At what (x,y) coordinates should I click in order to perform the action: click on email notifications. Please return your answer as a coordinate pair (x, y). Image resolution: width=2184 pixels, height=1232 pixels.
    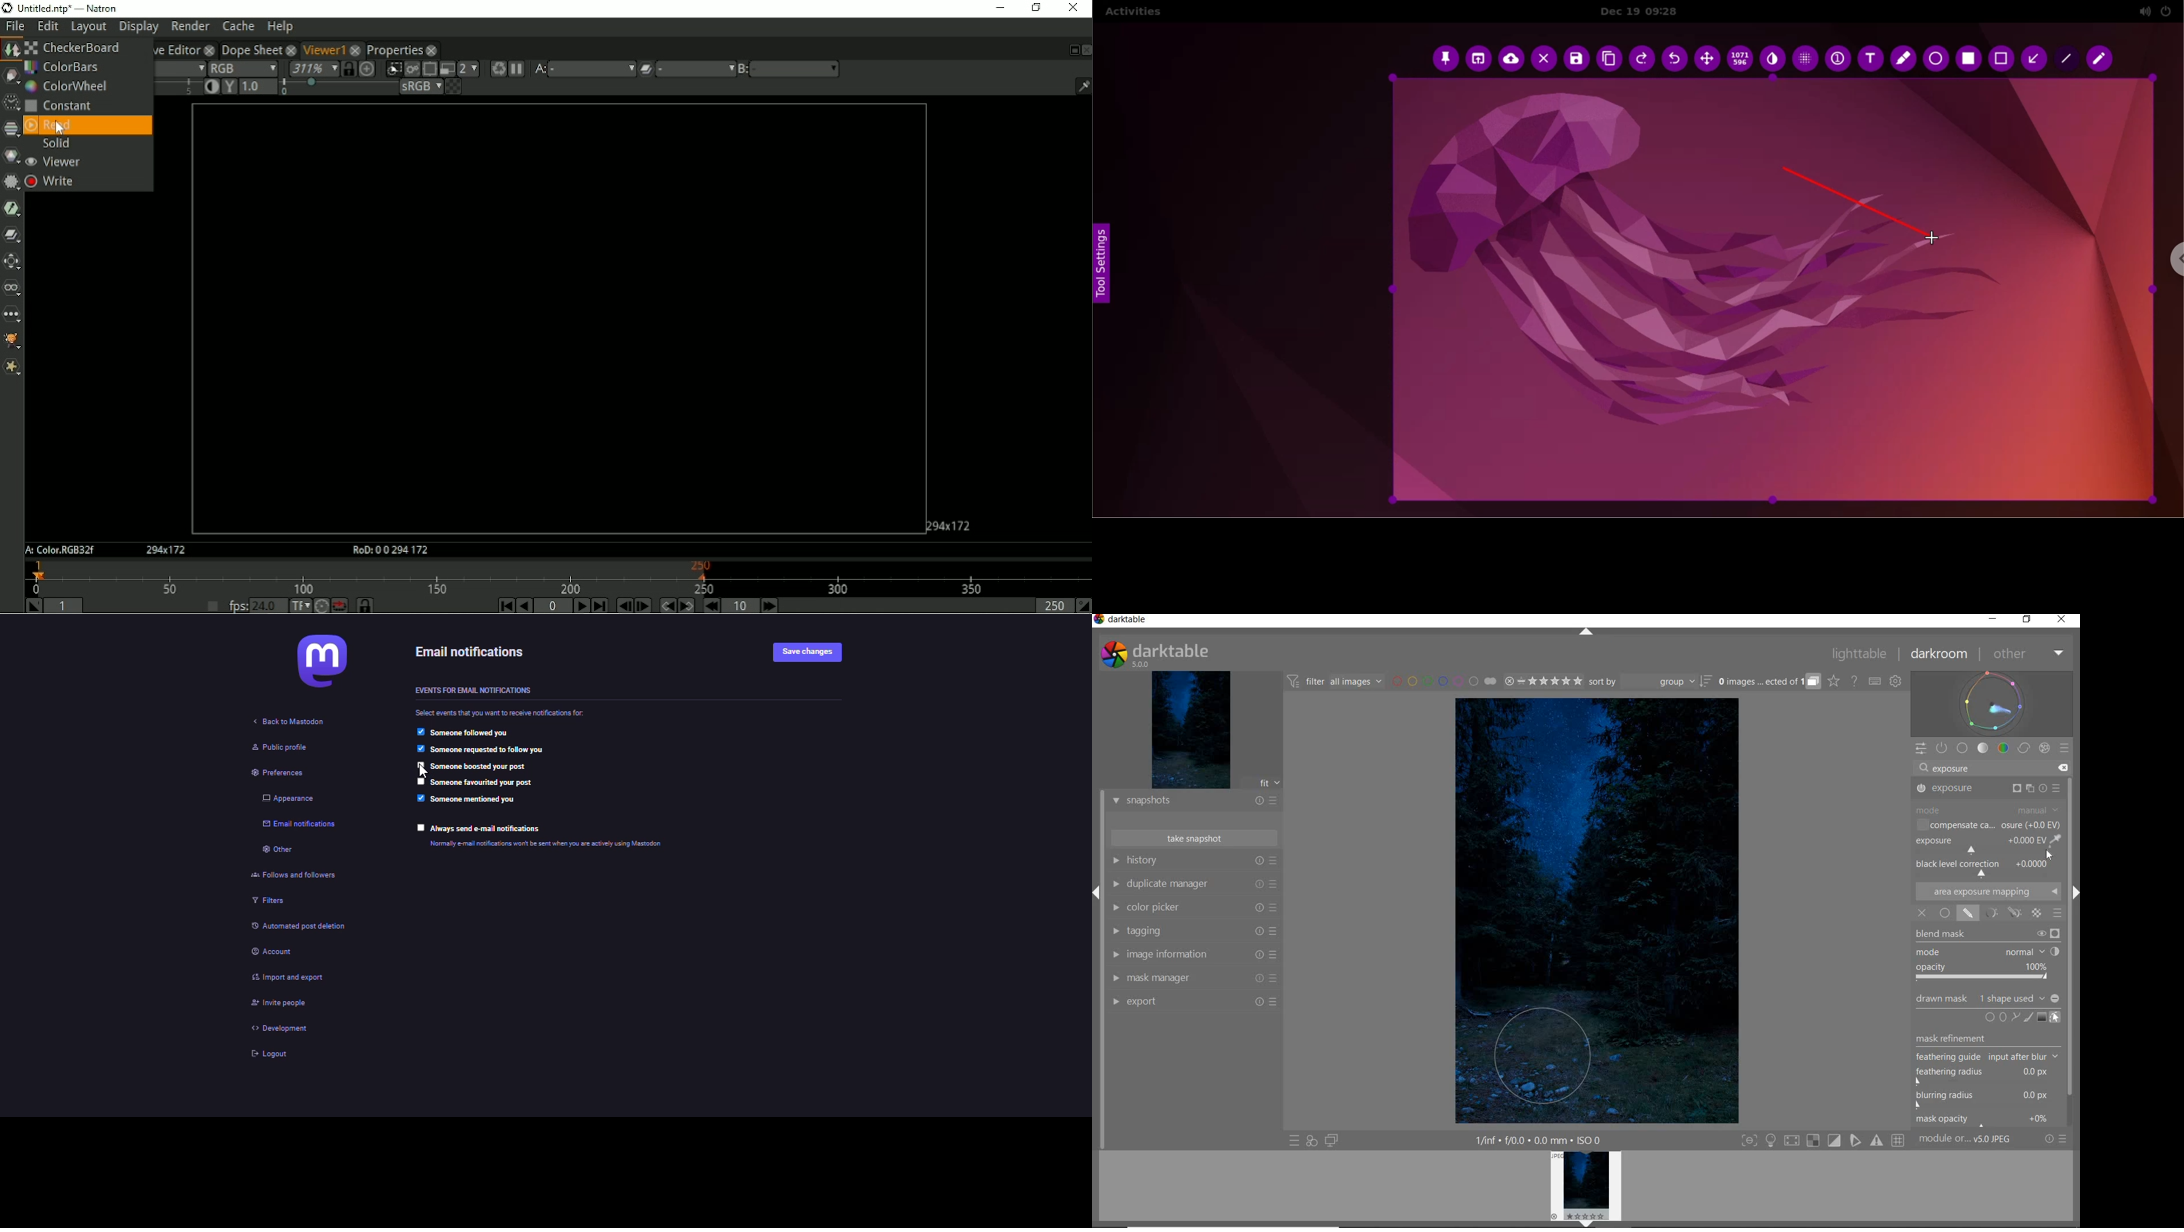
    Looking at the image, I should click on (479, 652).